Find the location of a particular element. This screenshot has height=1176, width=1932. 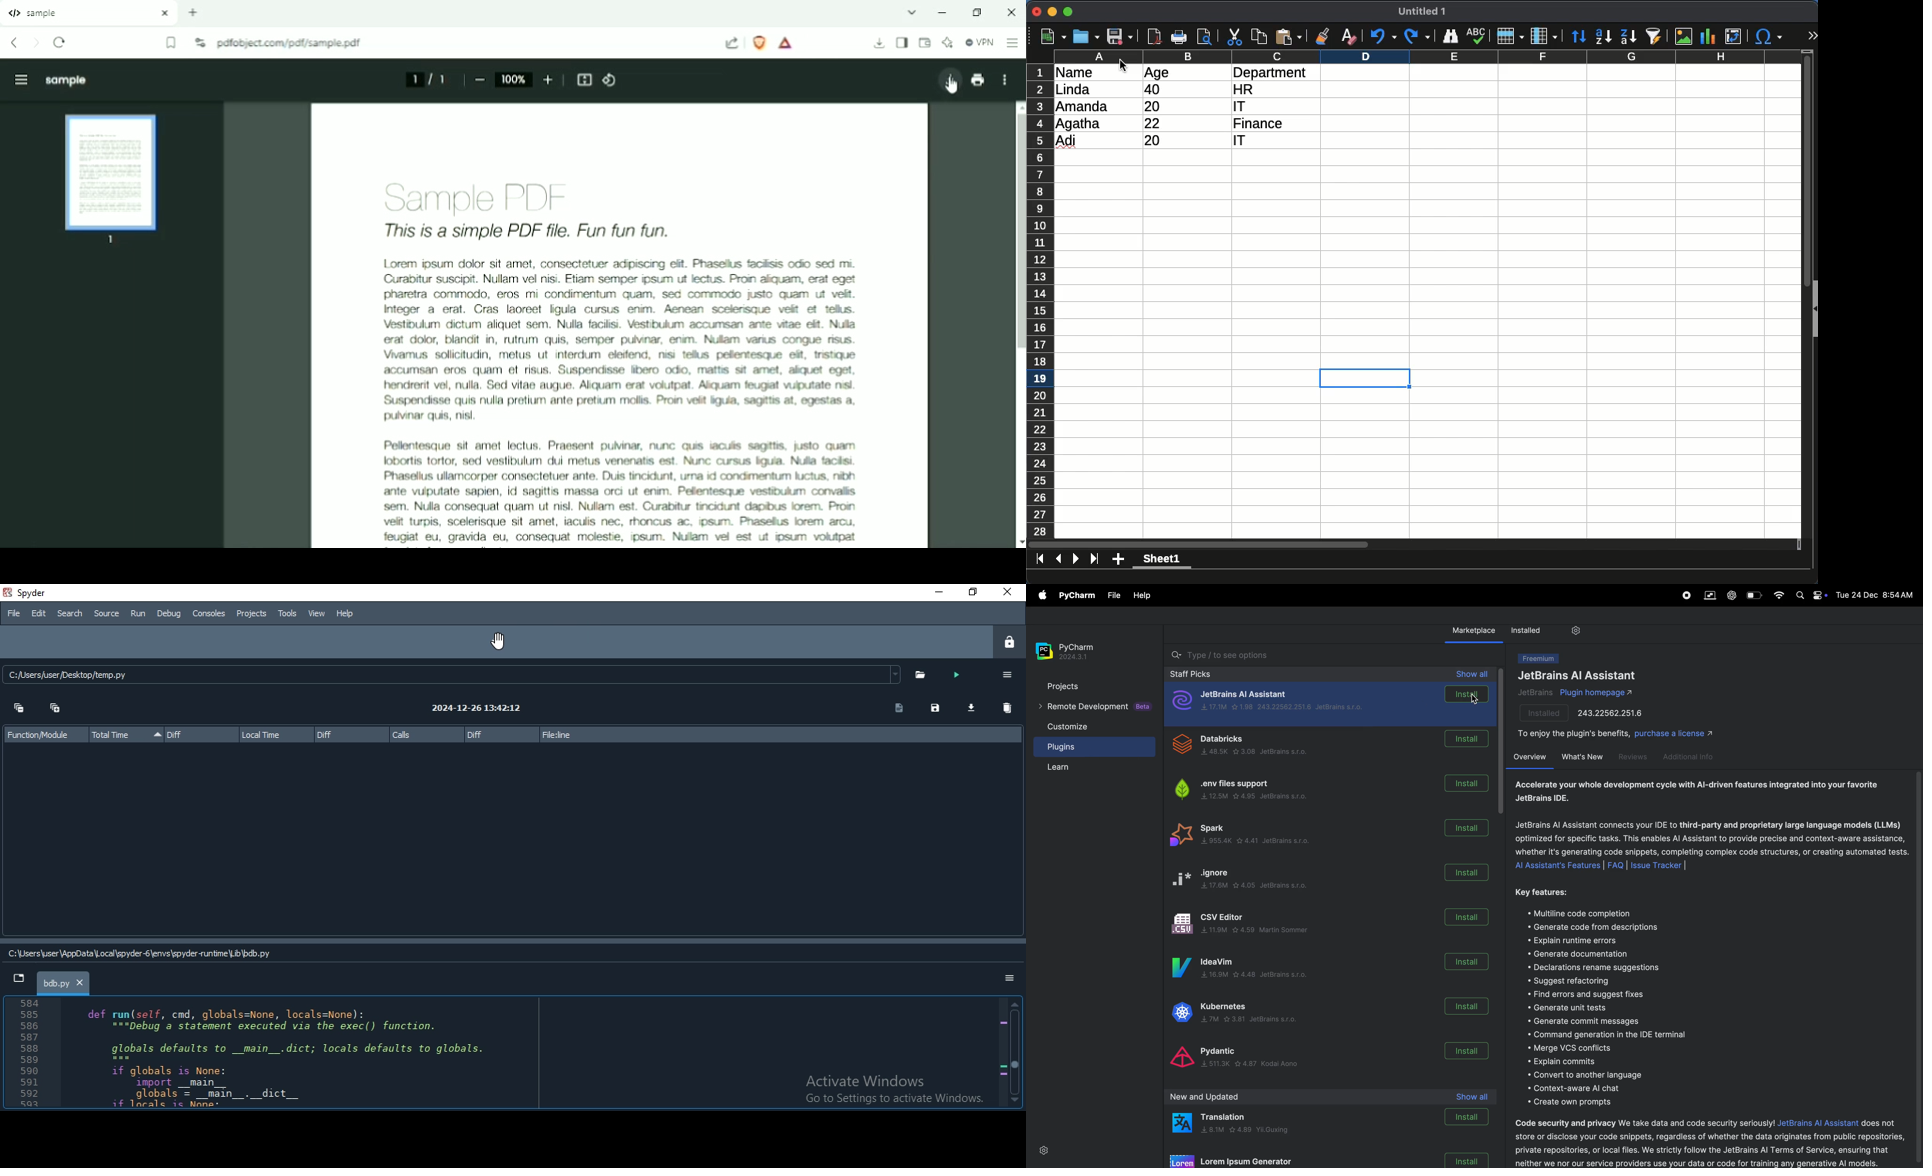

open is located at coordinates (1086, 36).